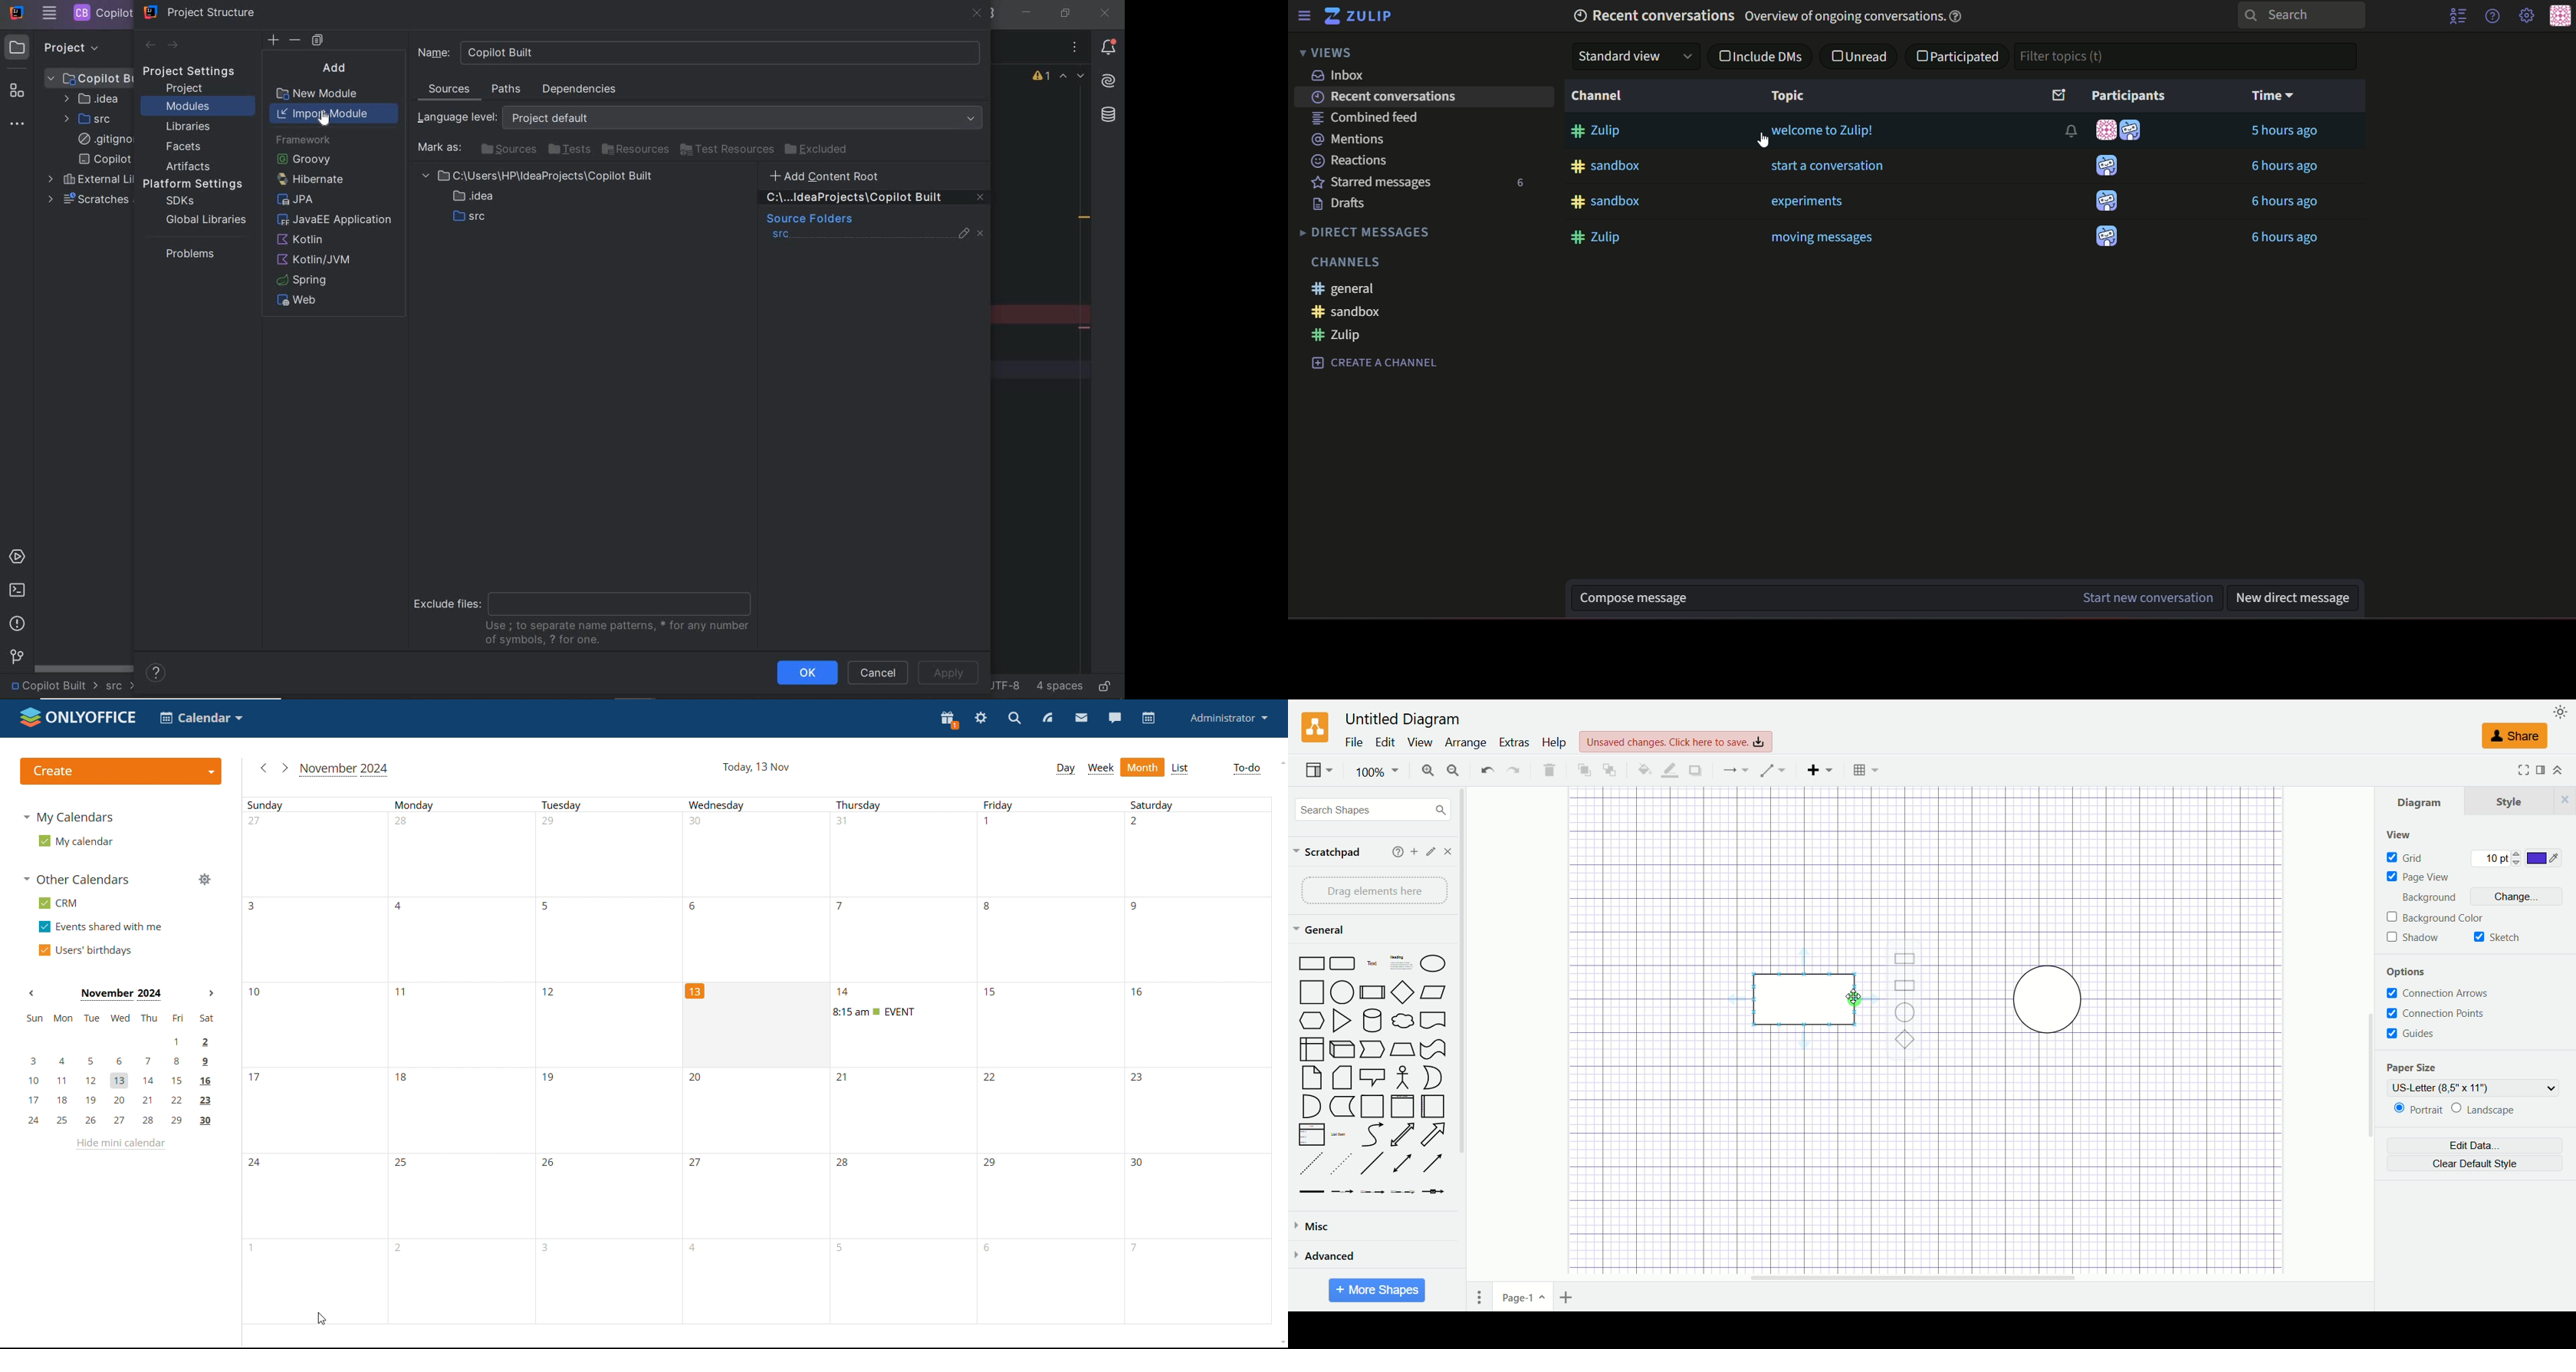 The image size is (2576, 1372). Describe the element at coordinates (1568, 1299) in the screenshot. I see `insert page` at that location.